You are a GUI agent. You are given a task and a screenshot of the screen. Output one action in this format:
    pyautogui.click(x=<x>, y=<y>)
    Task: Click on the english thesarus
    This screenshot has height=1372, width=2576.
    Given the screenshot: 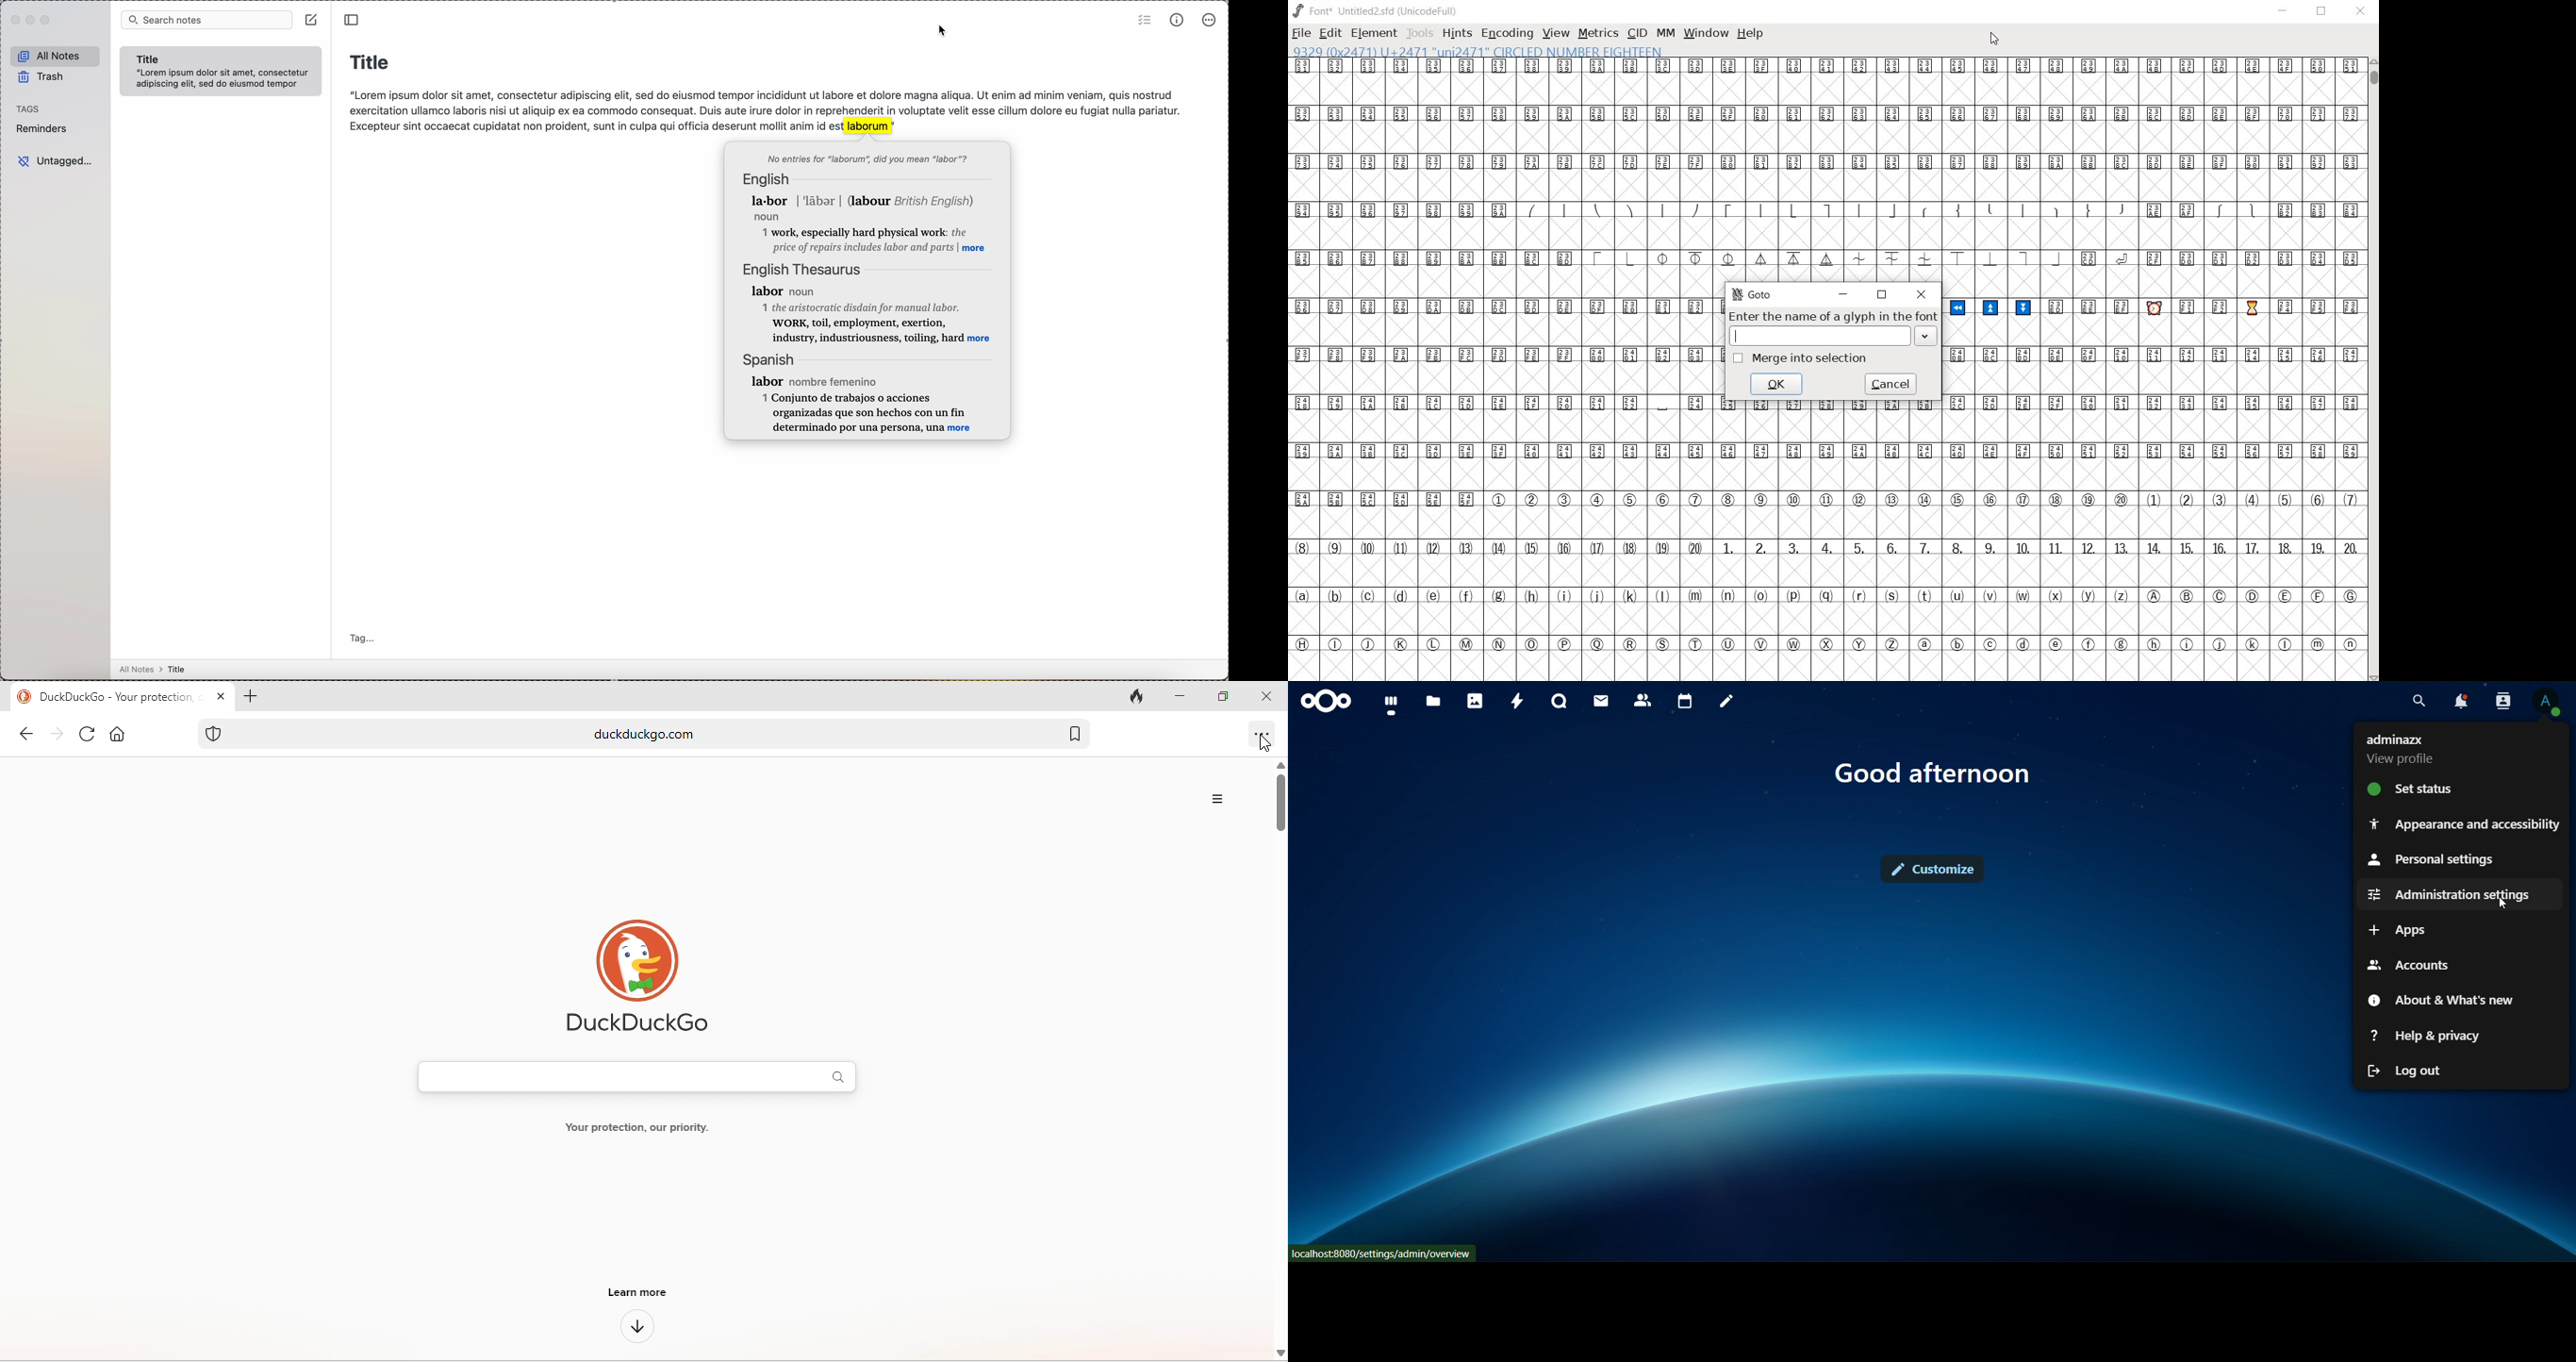 What is the action you would take?
    pyautogui.click(x=870, y=304)
    